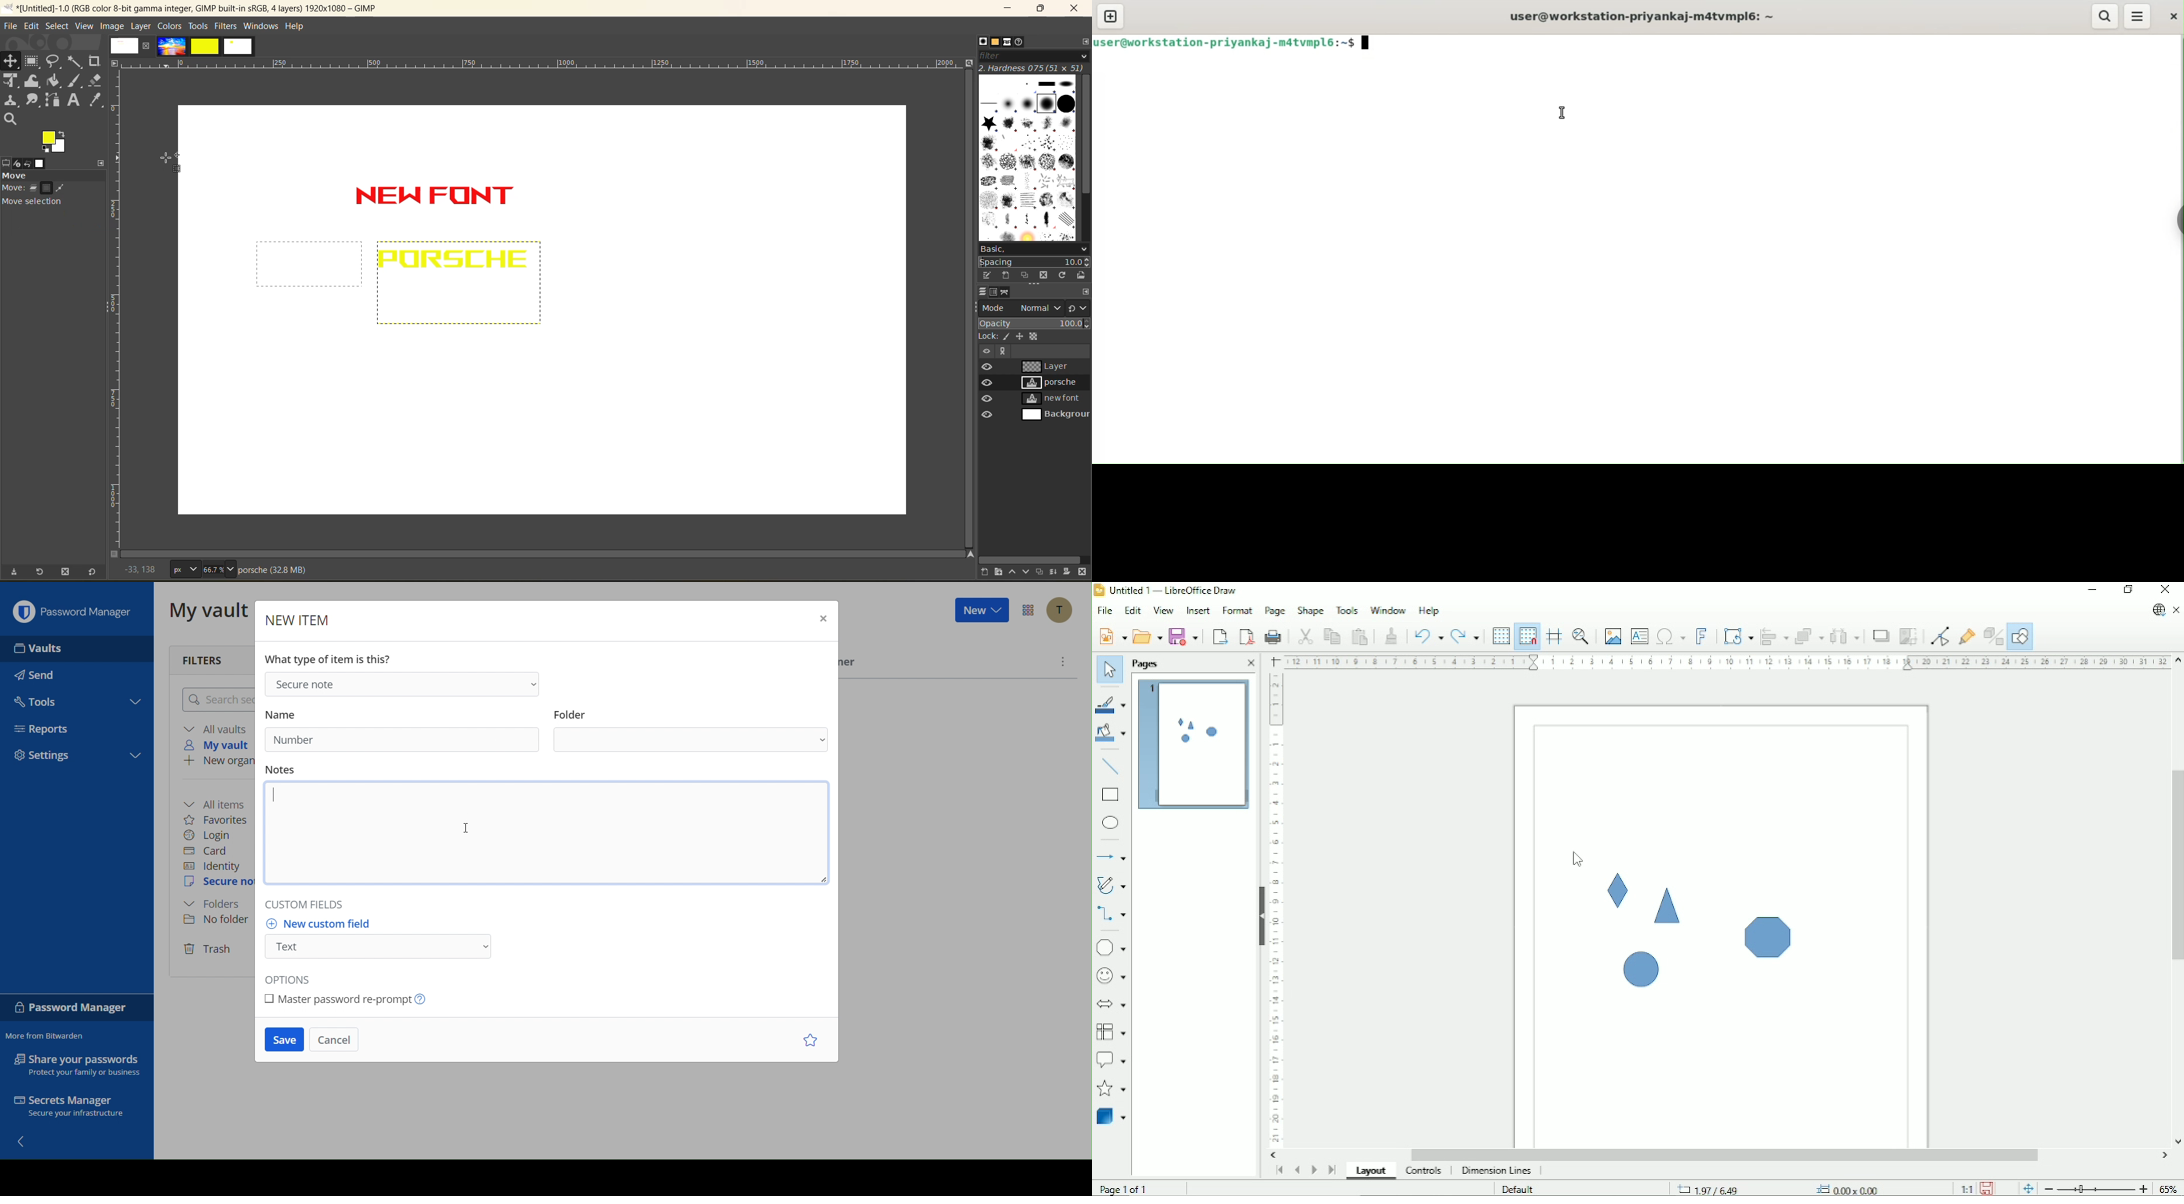  I want to click on tools, so click(198, 27).